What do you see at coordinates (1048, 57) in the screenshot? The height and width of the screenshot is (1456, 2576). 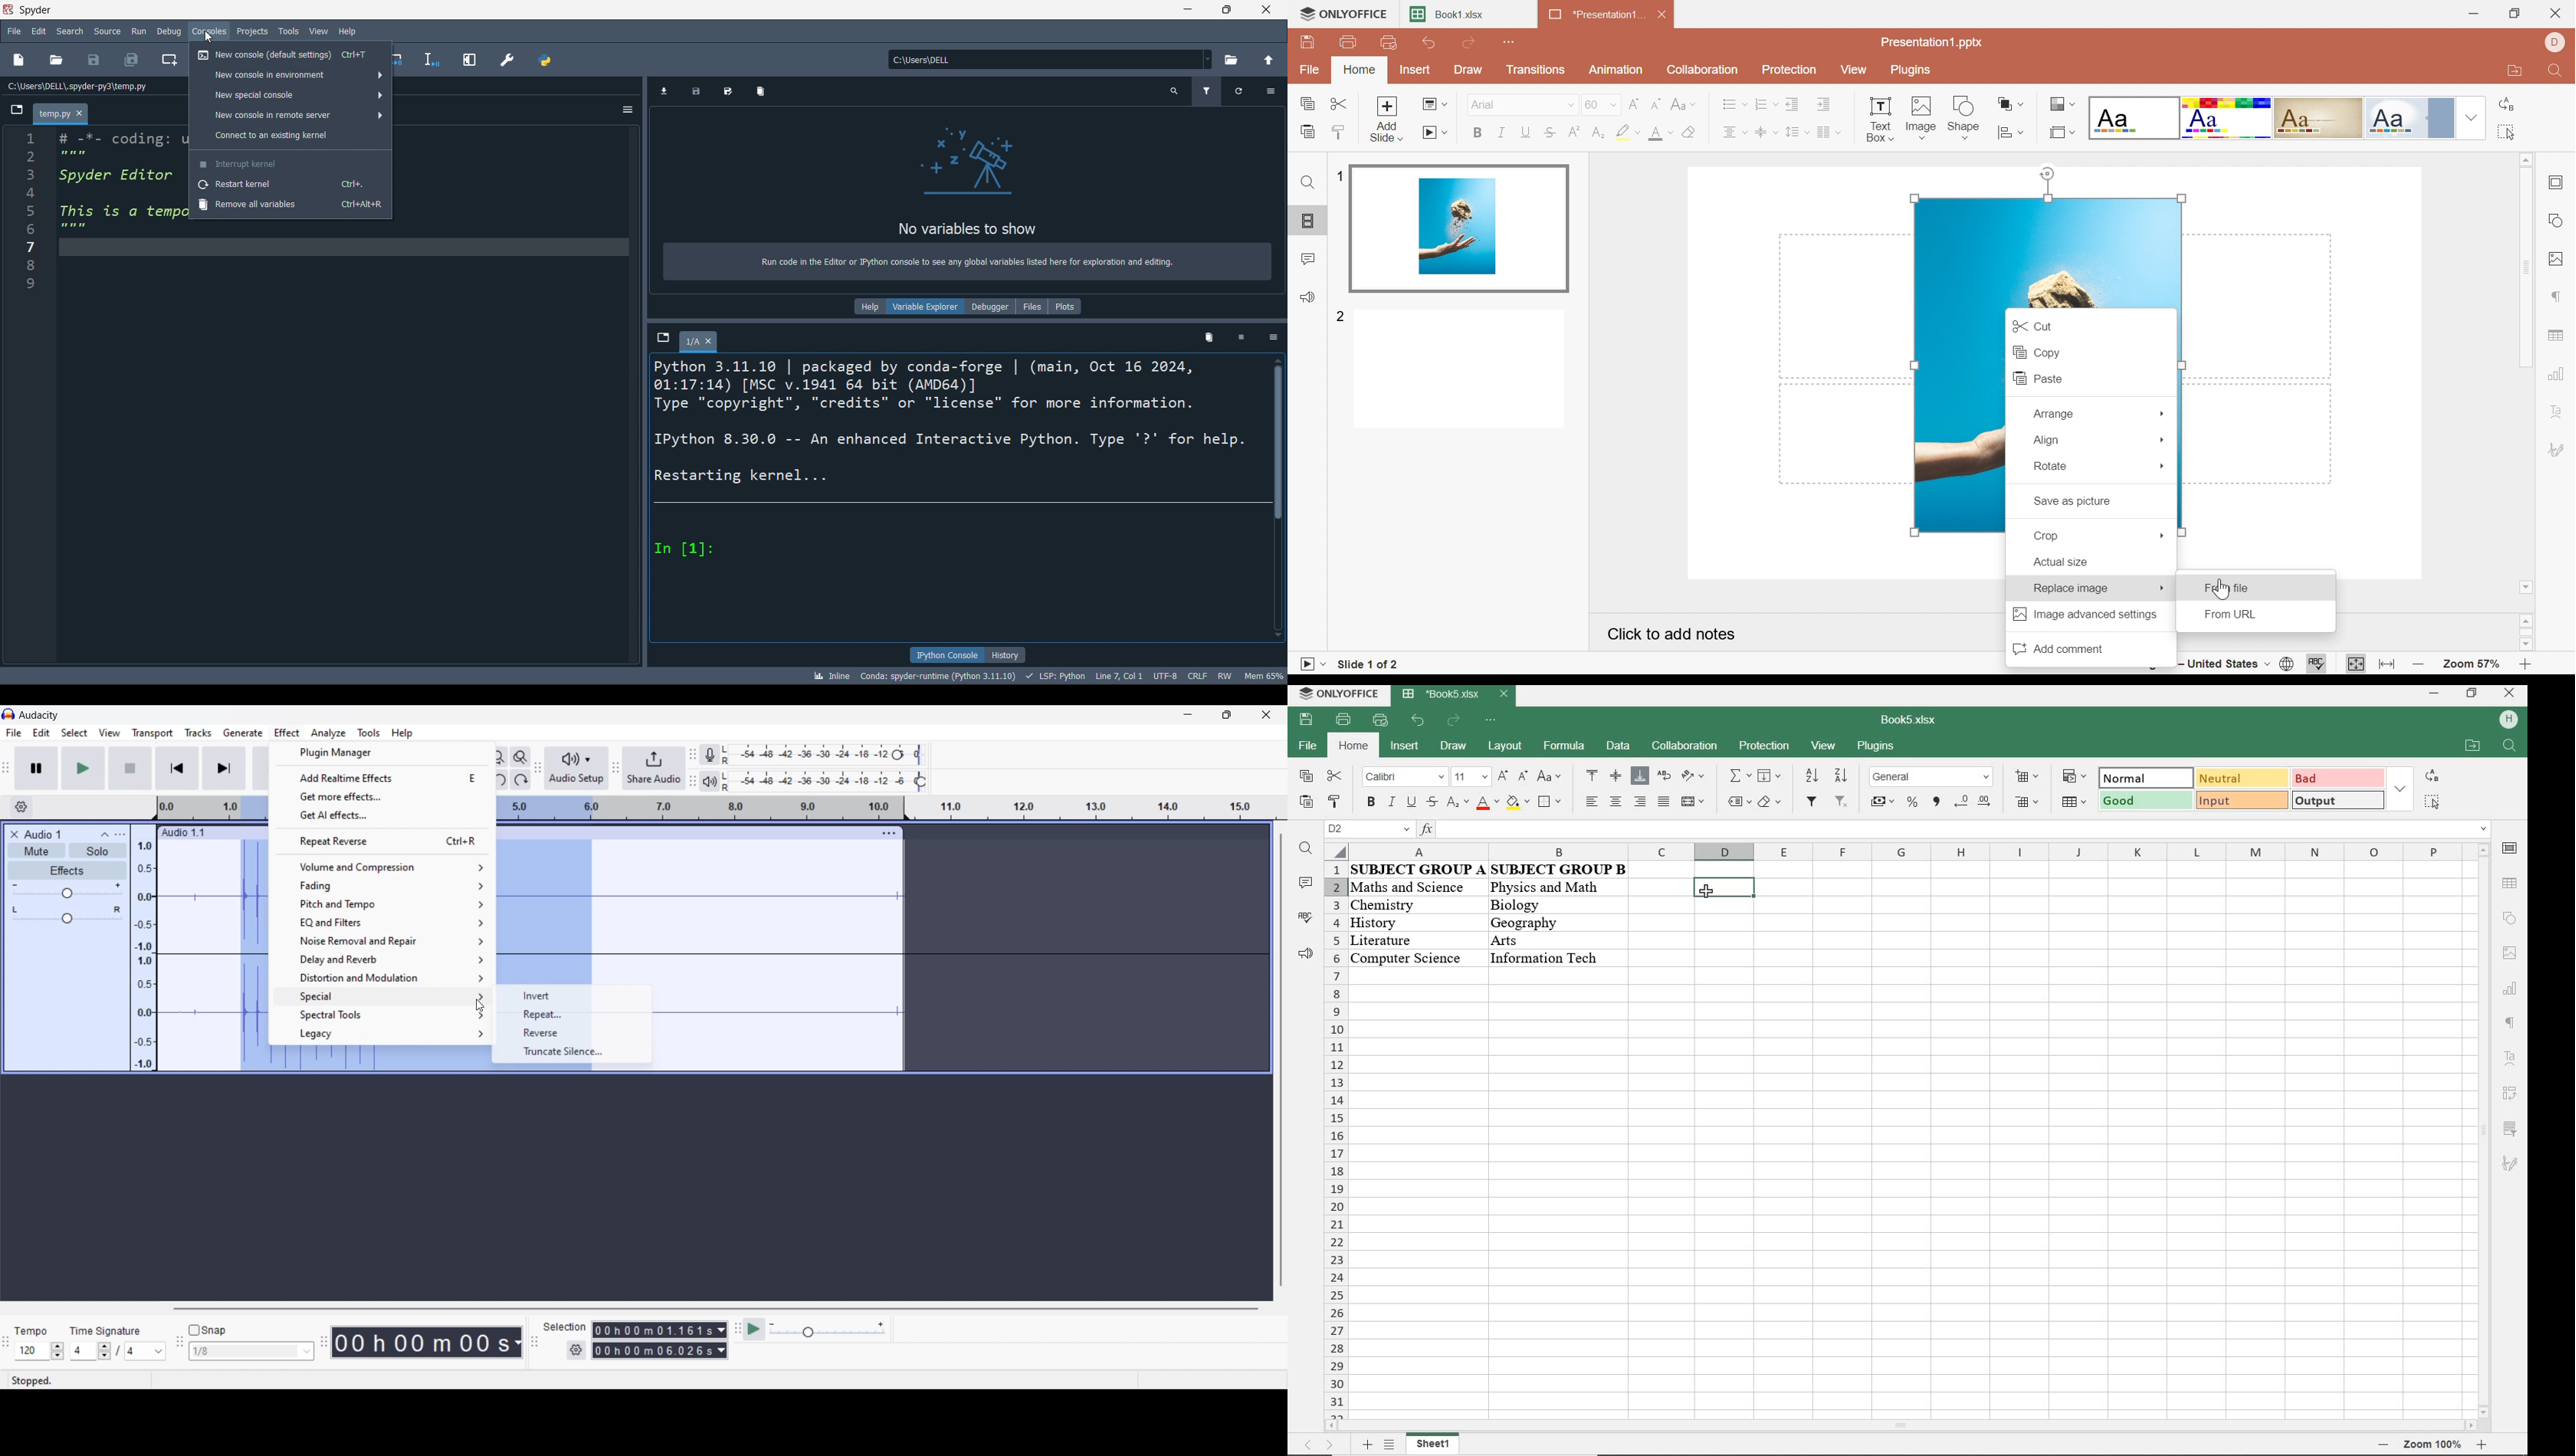 I see `c:\users\dell` at bounding box center [1048, 57].